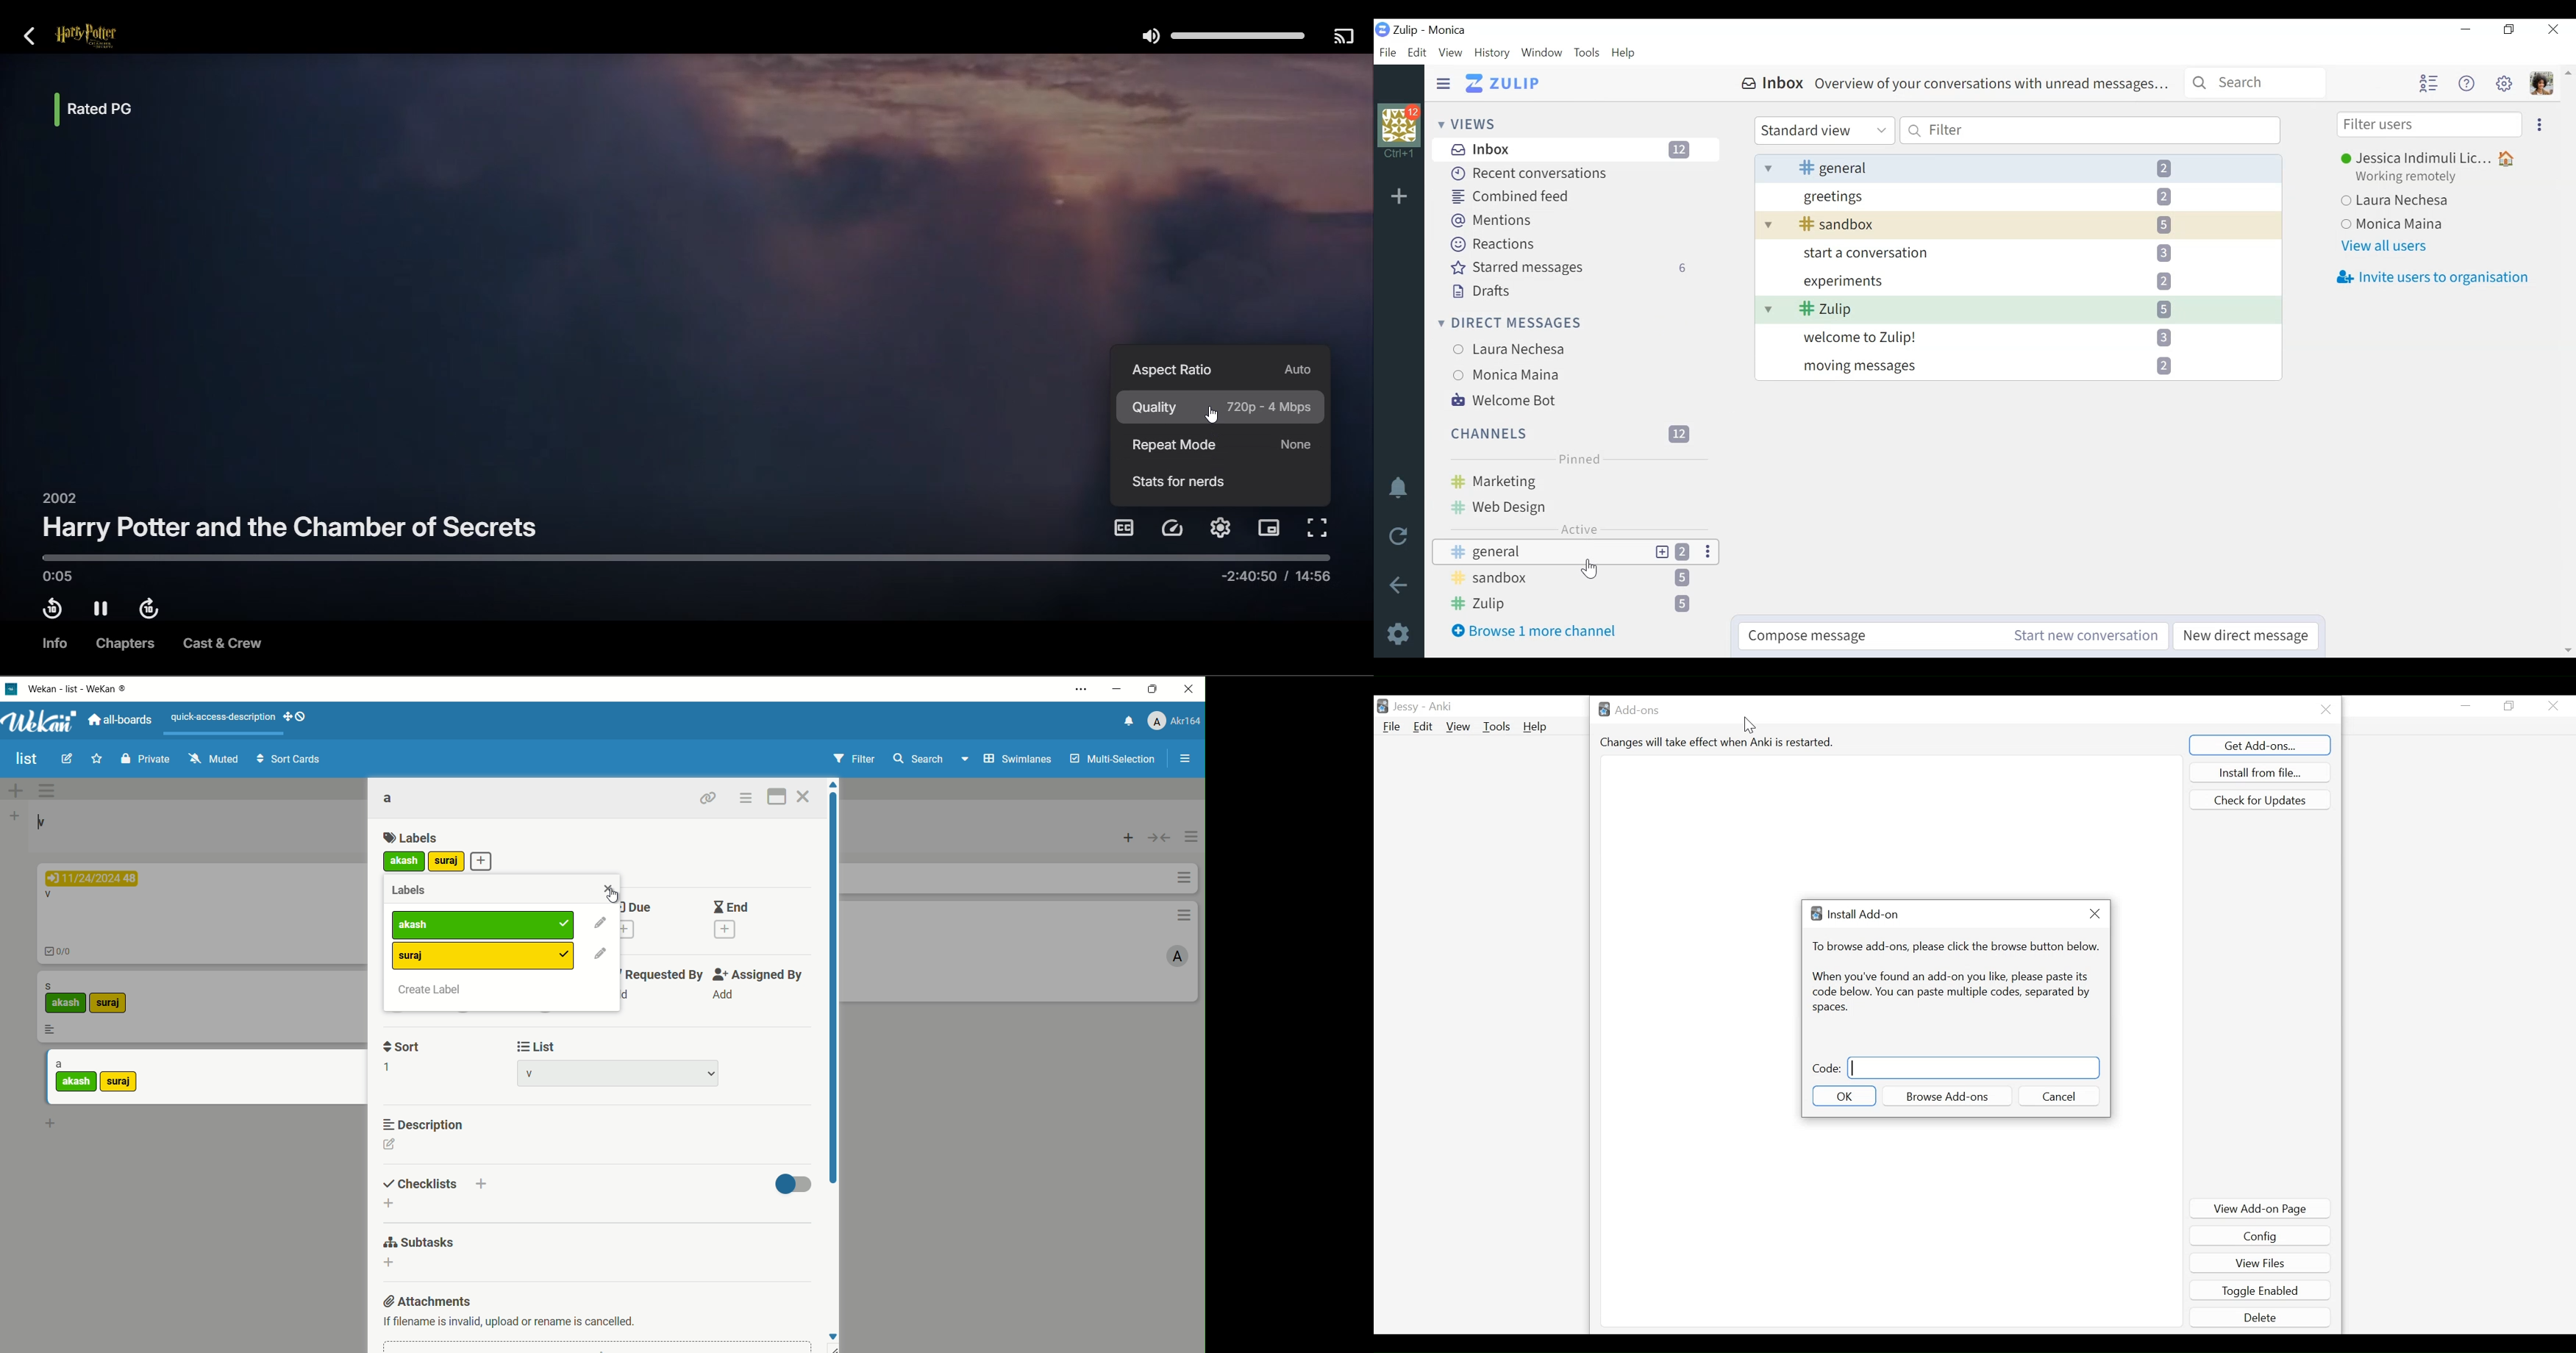 The image size is (2576, 1372). I want to click on When you have found an add-on you like, please paste its, so click(1949, 977).